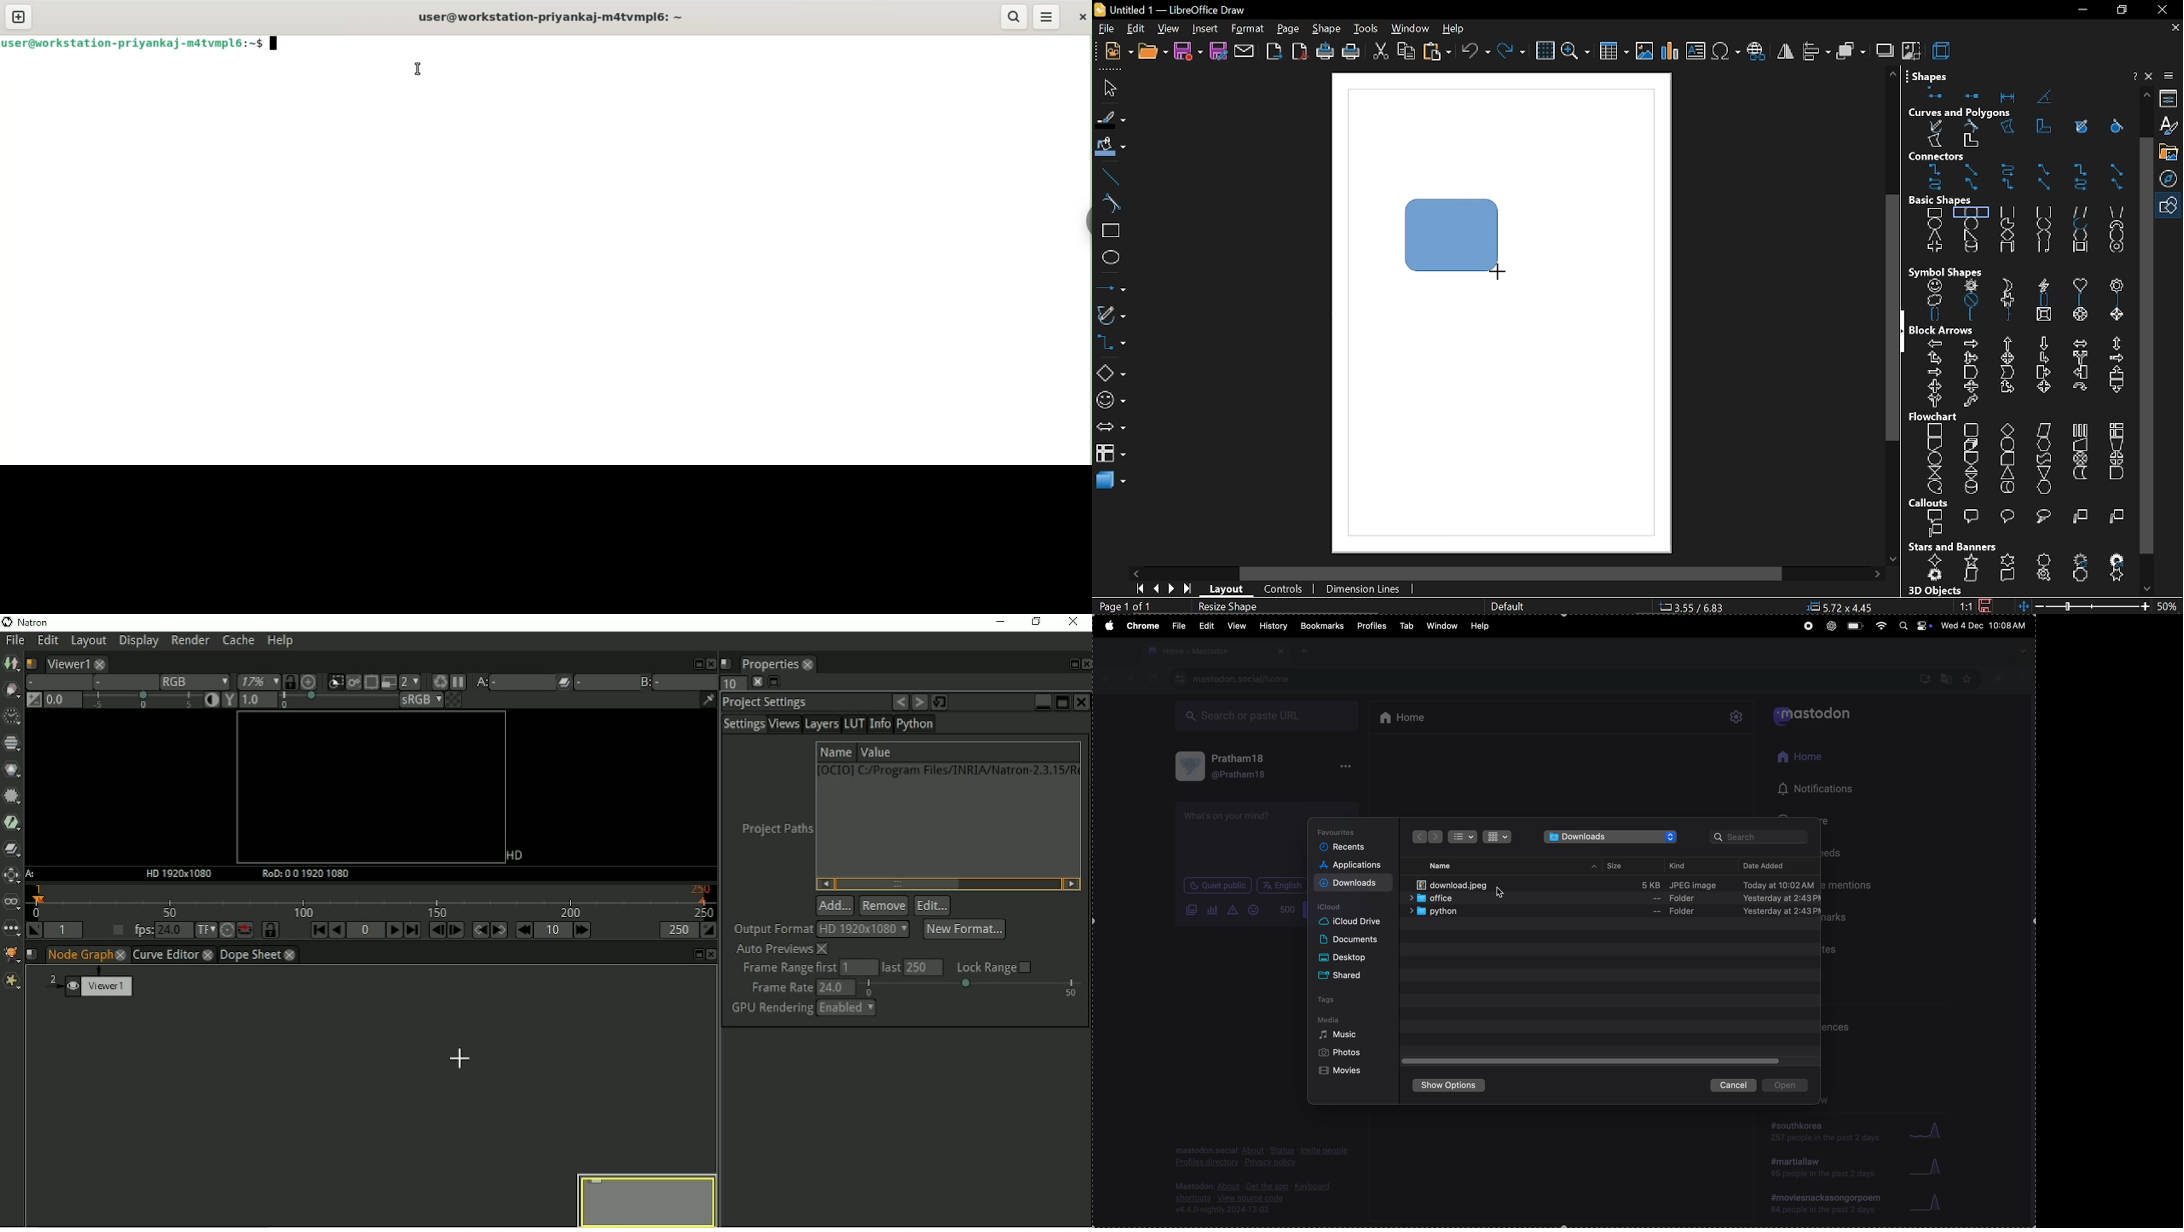  Describe the element at coordinates (1300, 51) in the screenshot. I see `export as pdf` at that location.